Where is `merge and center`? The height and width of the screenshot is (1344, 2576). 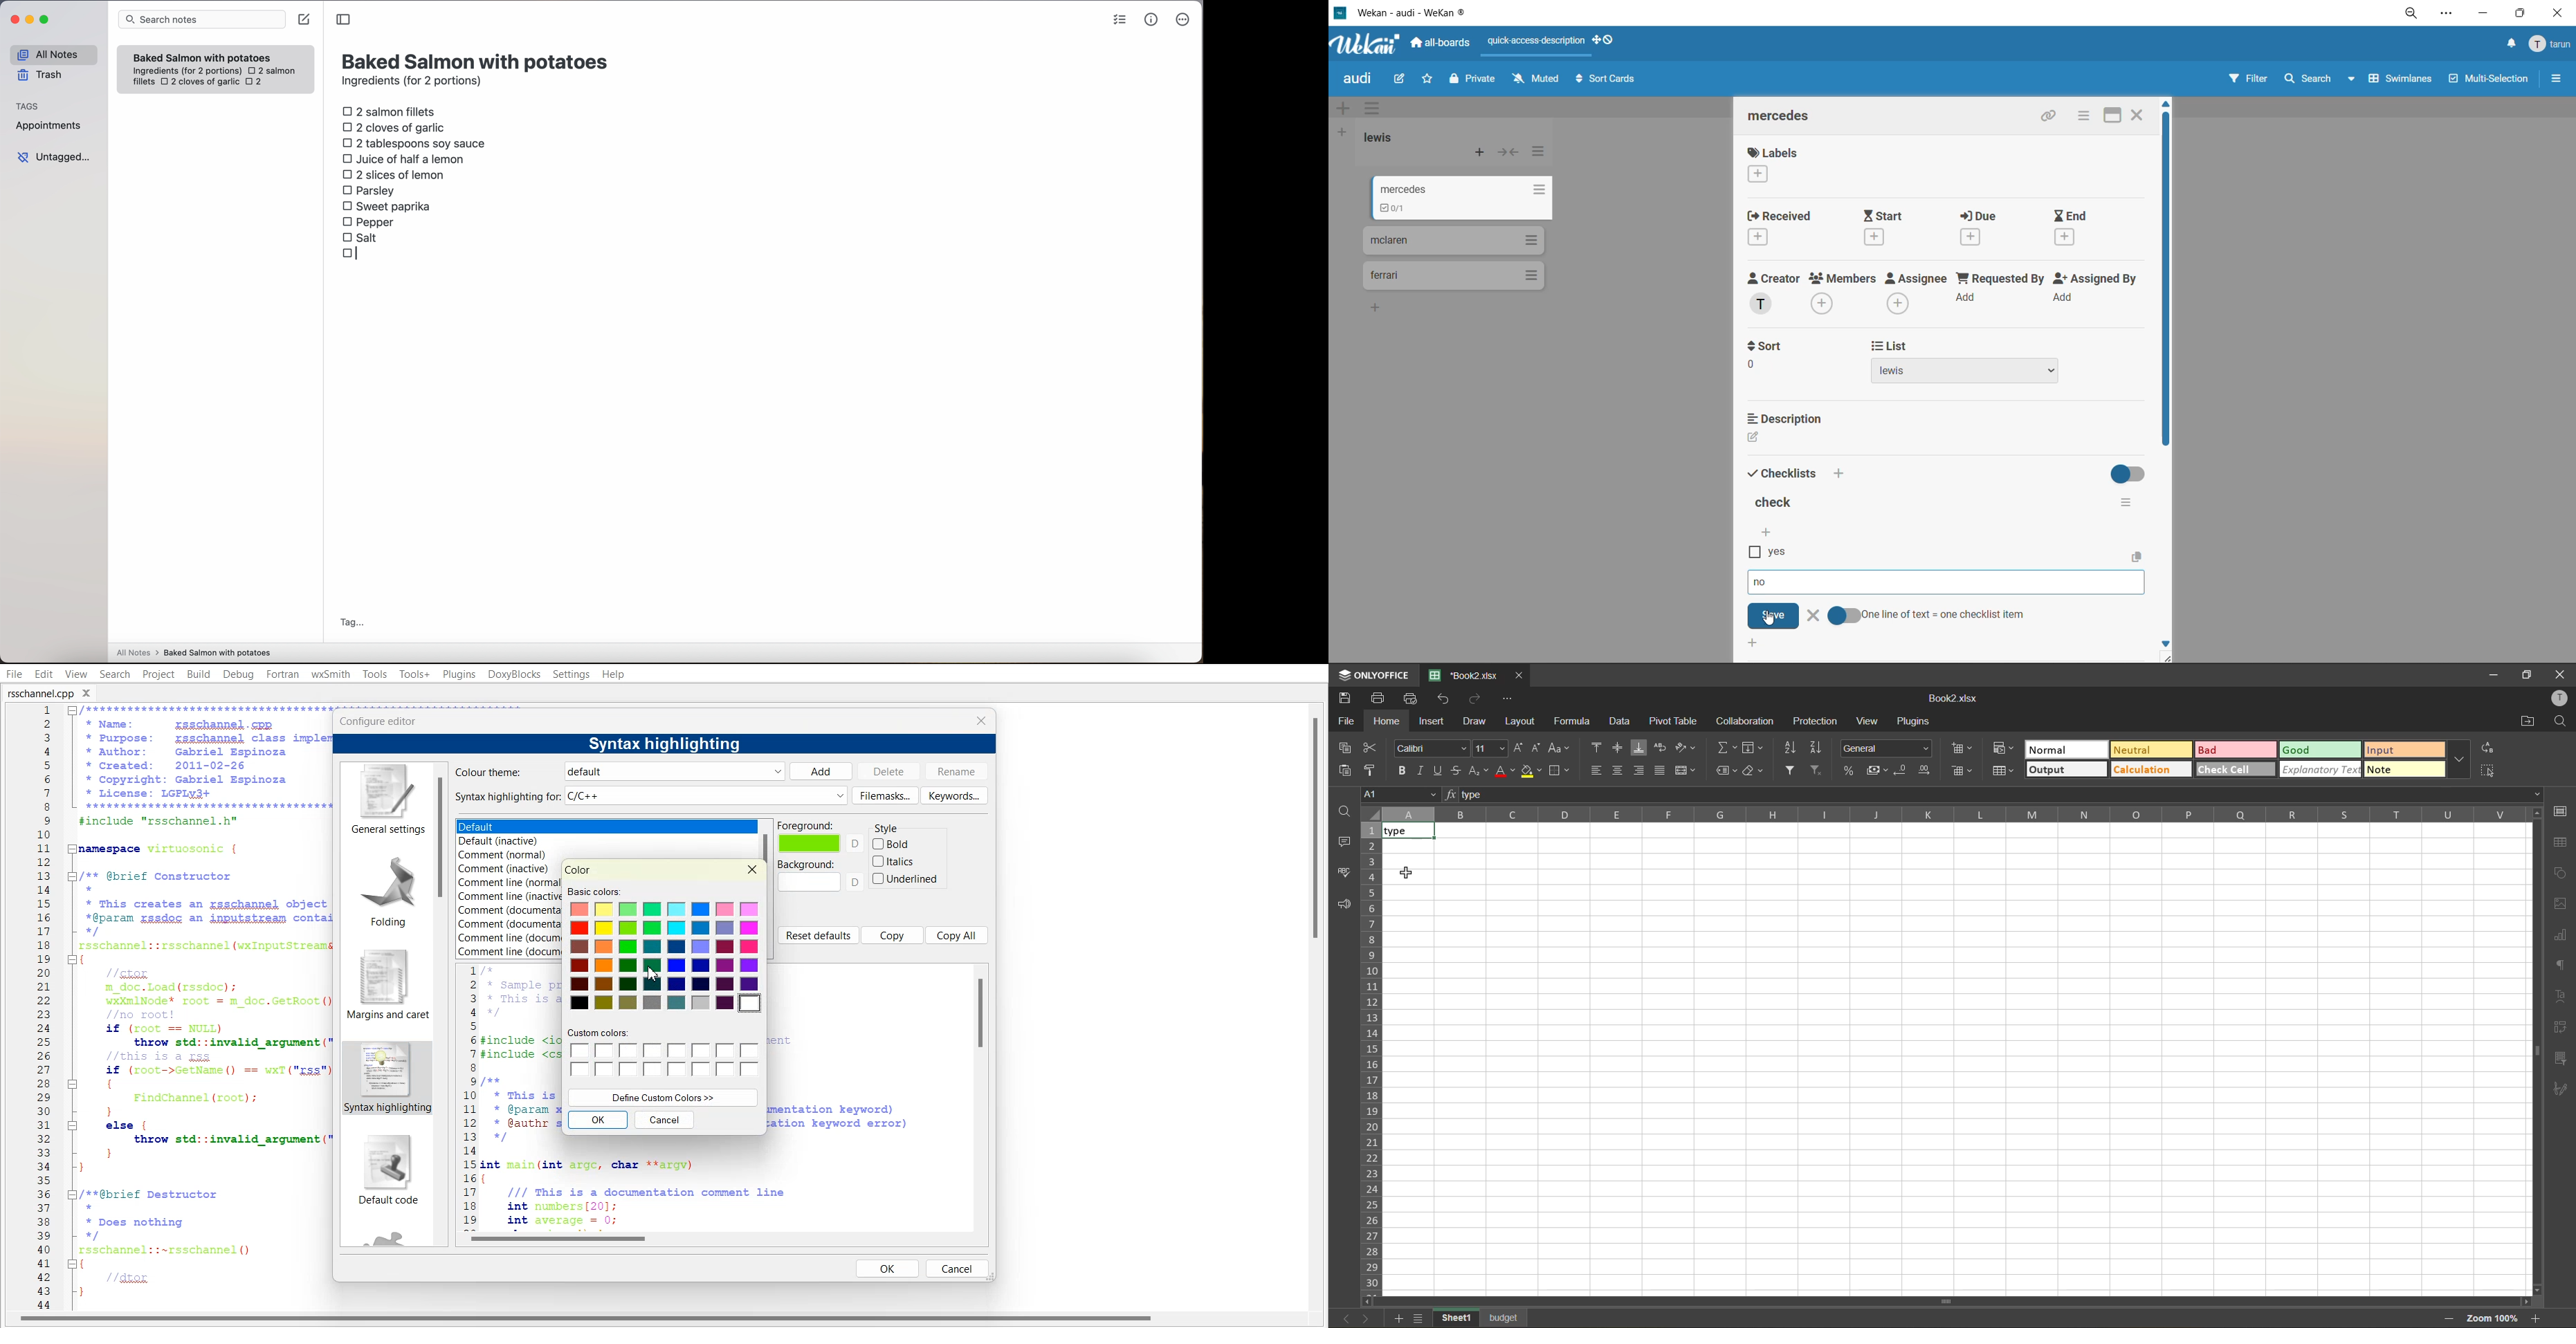 merge and center is located at coordinates (1685, 770).